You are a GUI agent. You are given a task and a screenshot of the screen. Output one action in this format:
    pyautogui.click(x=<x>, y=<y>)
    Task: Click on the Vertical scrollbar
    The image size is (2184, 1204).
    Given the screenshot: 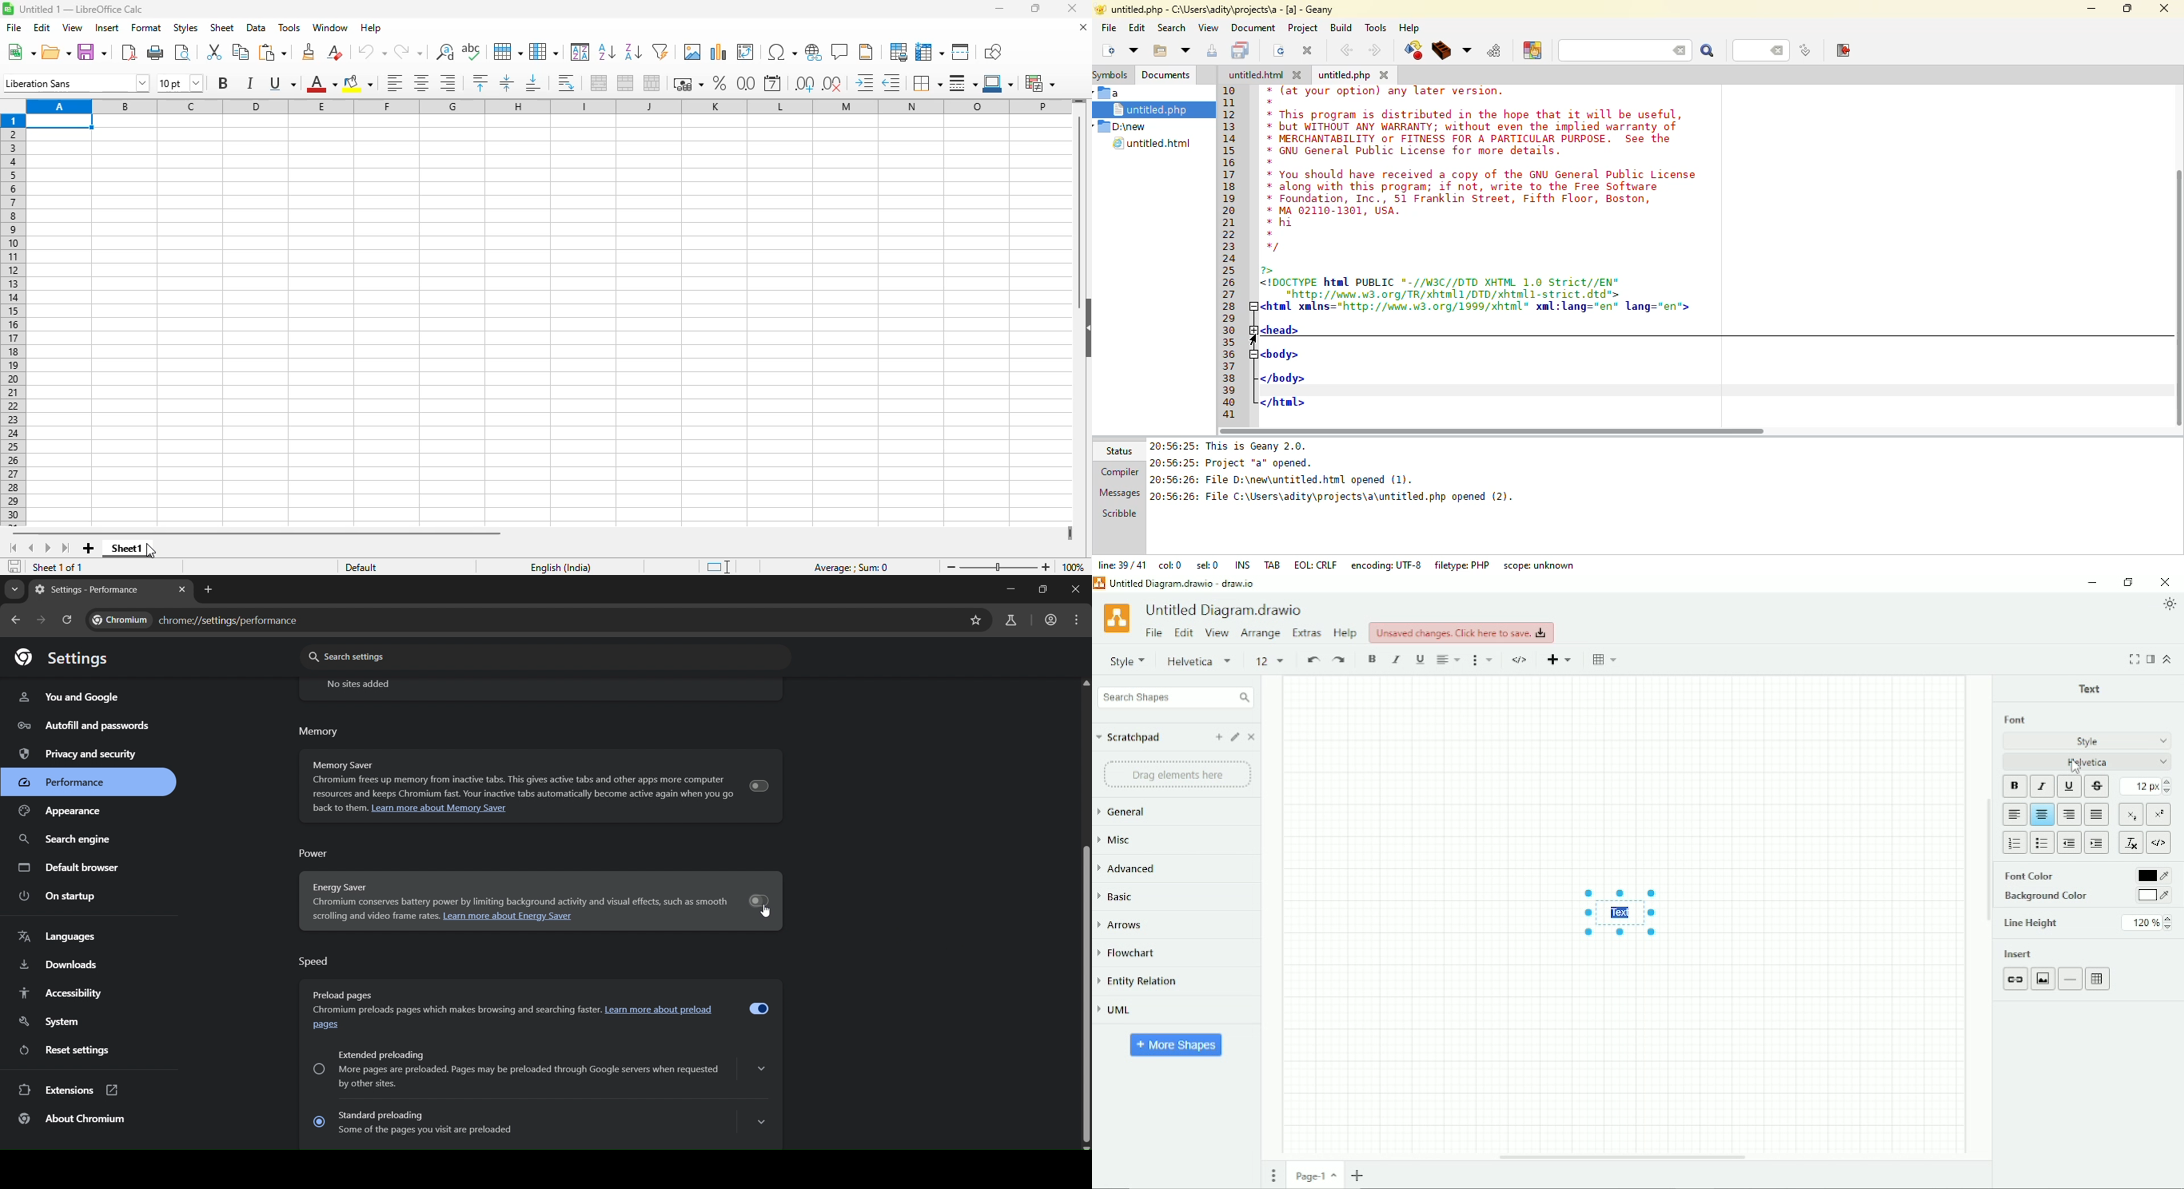 What is the action you would take?
    pyautogui.click(x=1988, y=859)
    